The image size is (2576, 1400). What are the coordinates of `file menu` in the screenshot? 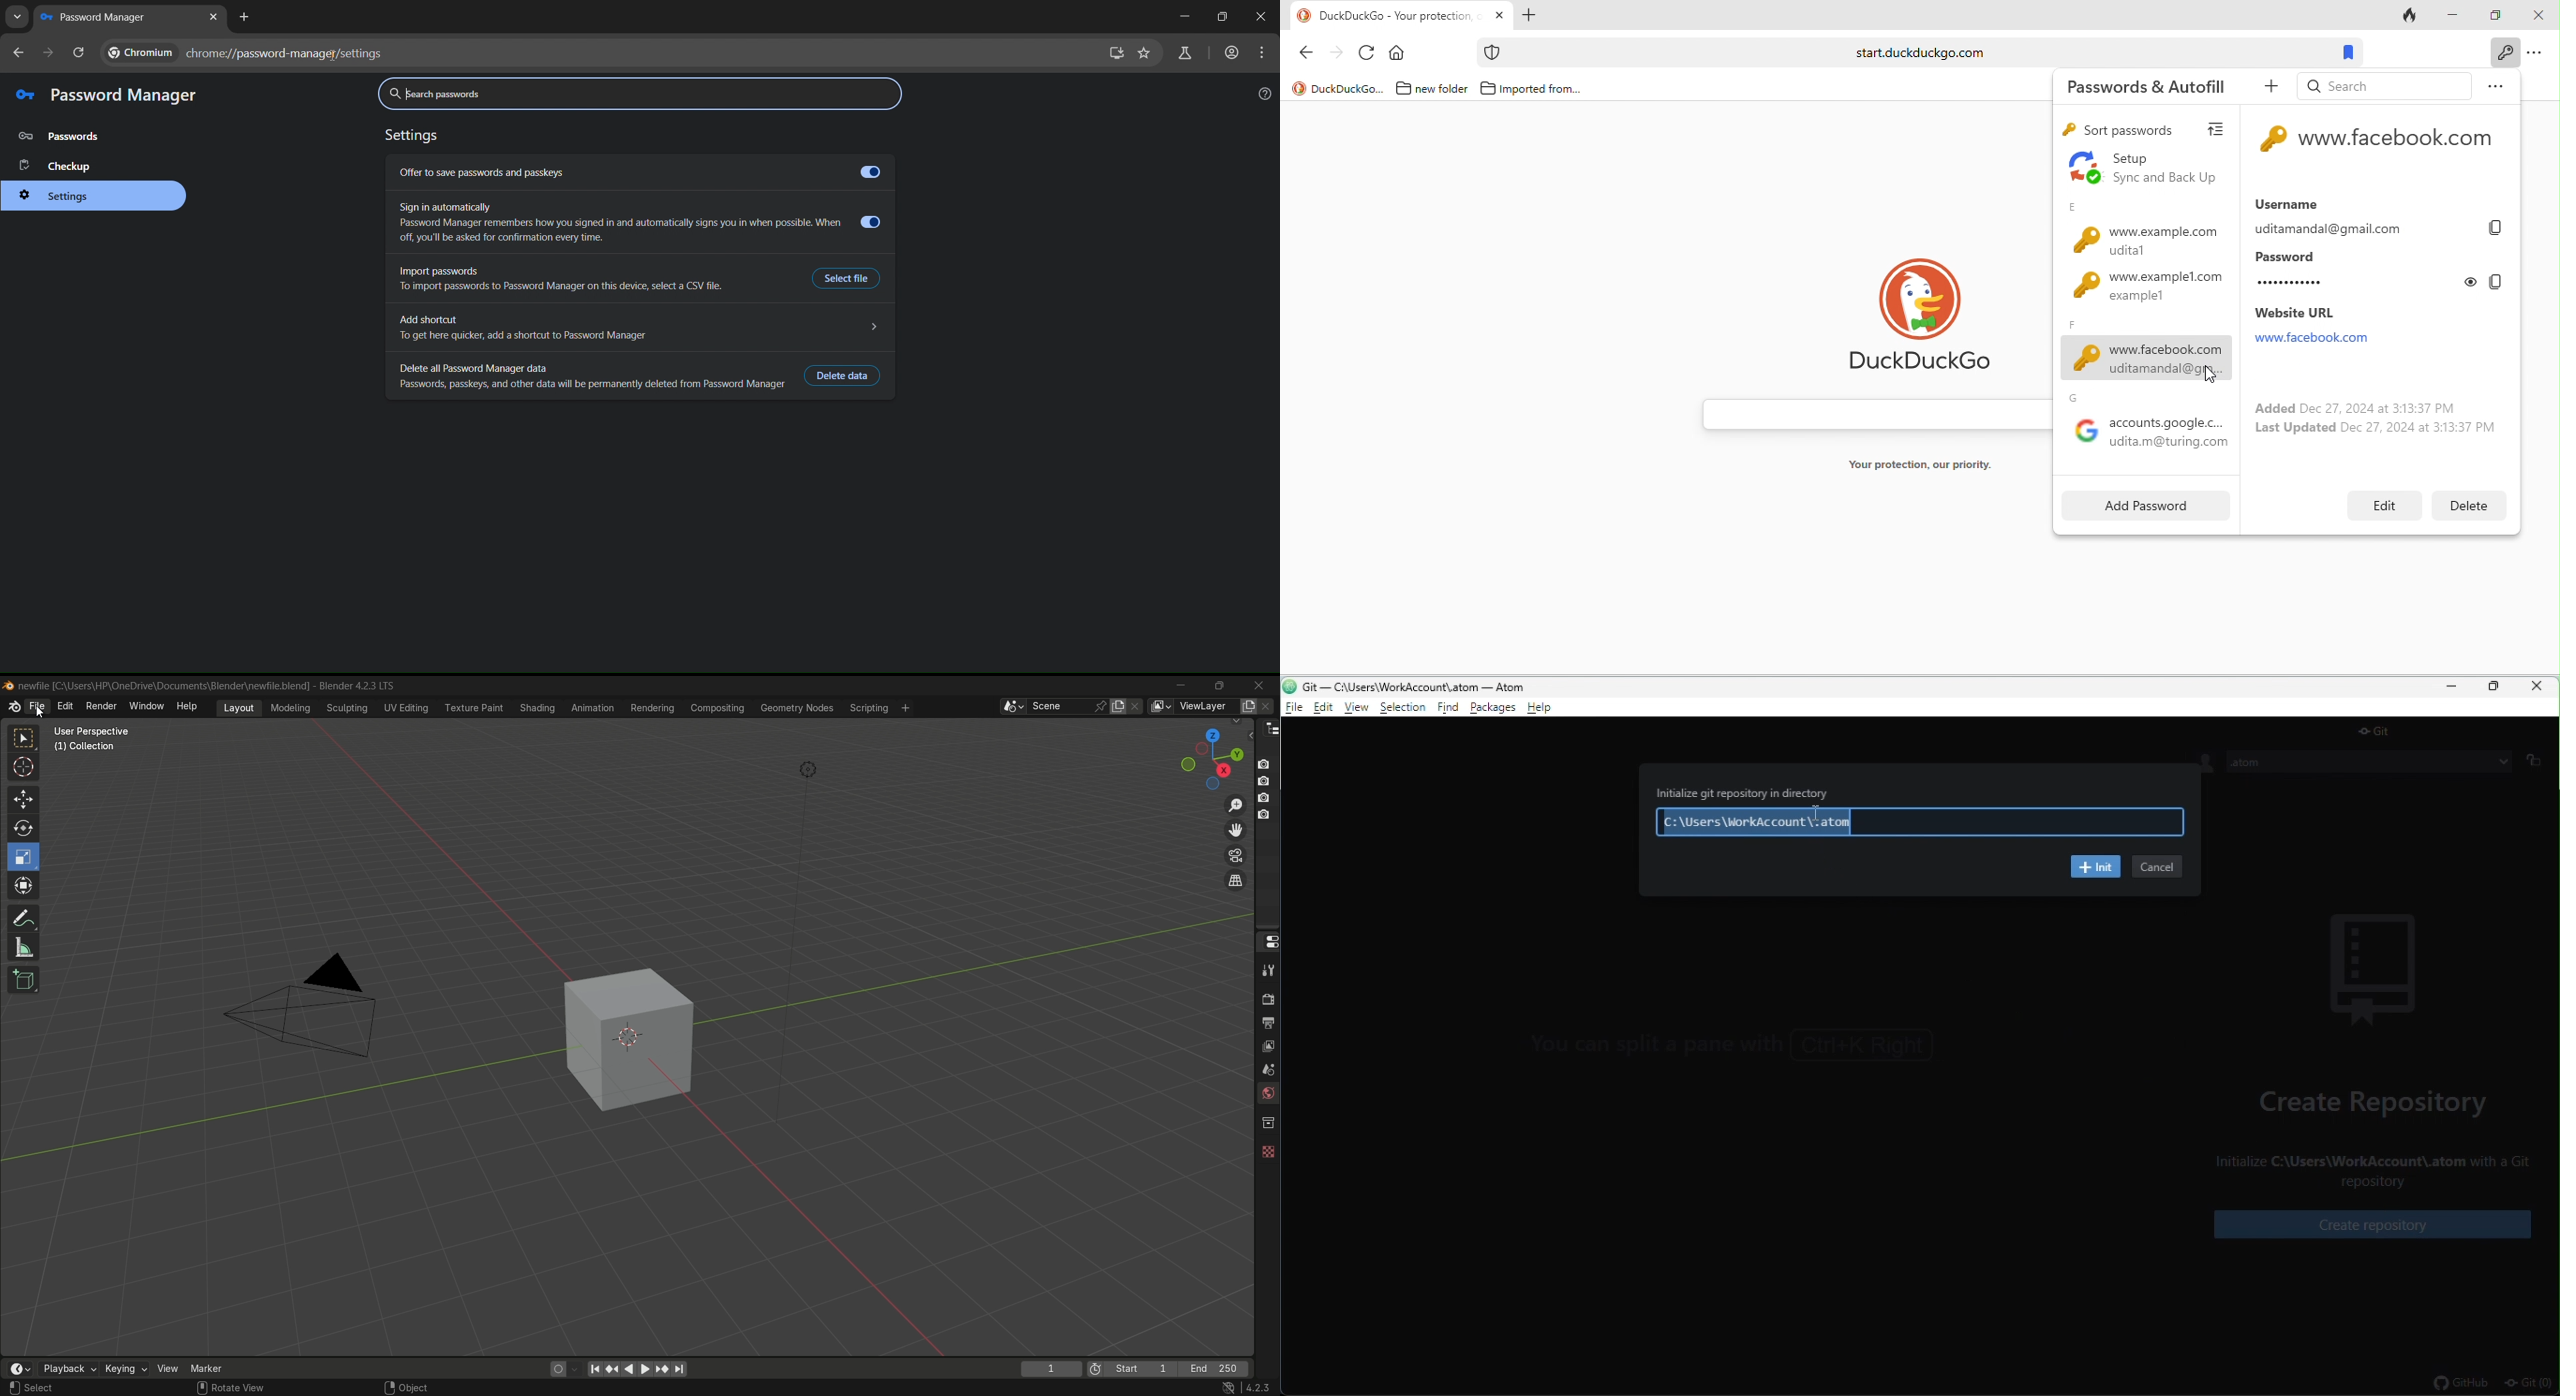 It's located at (37, 707).